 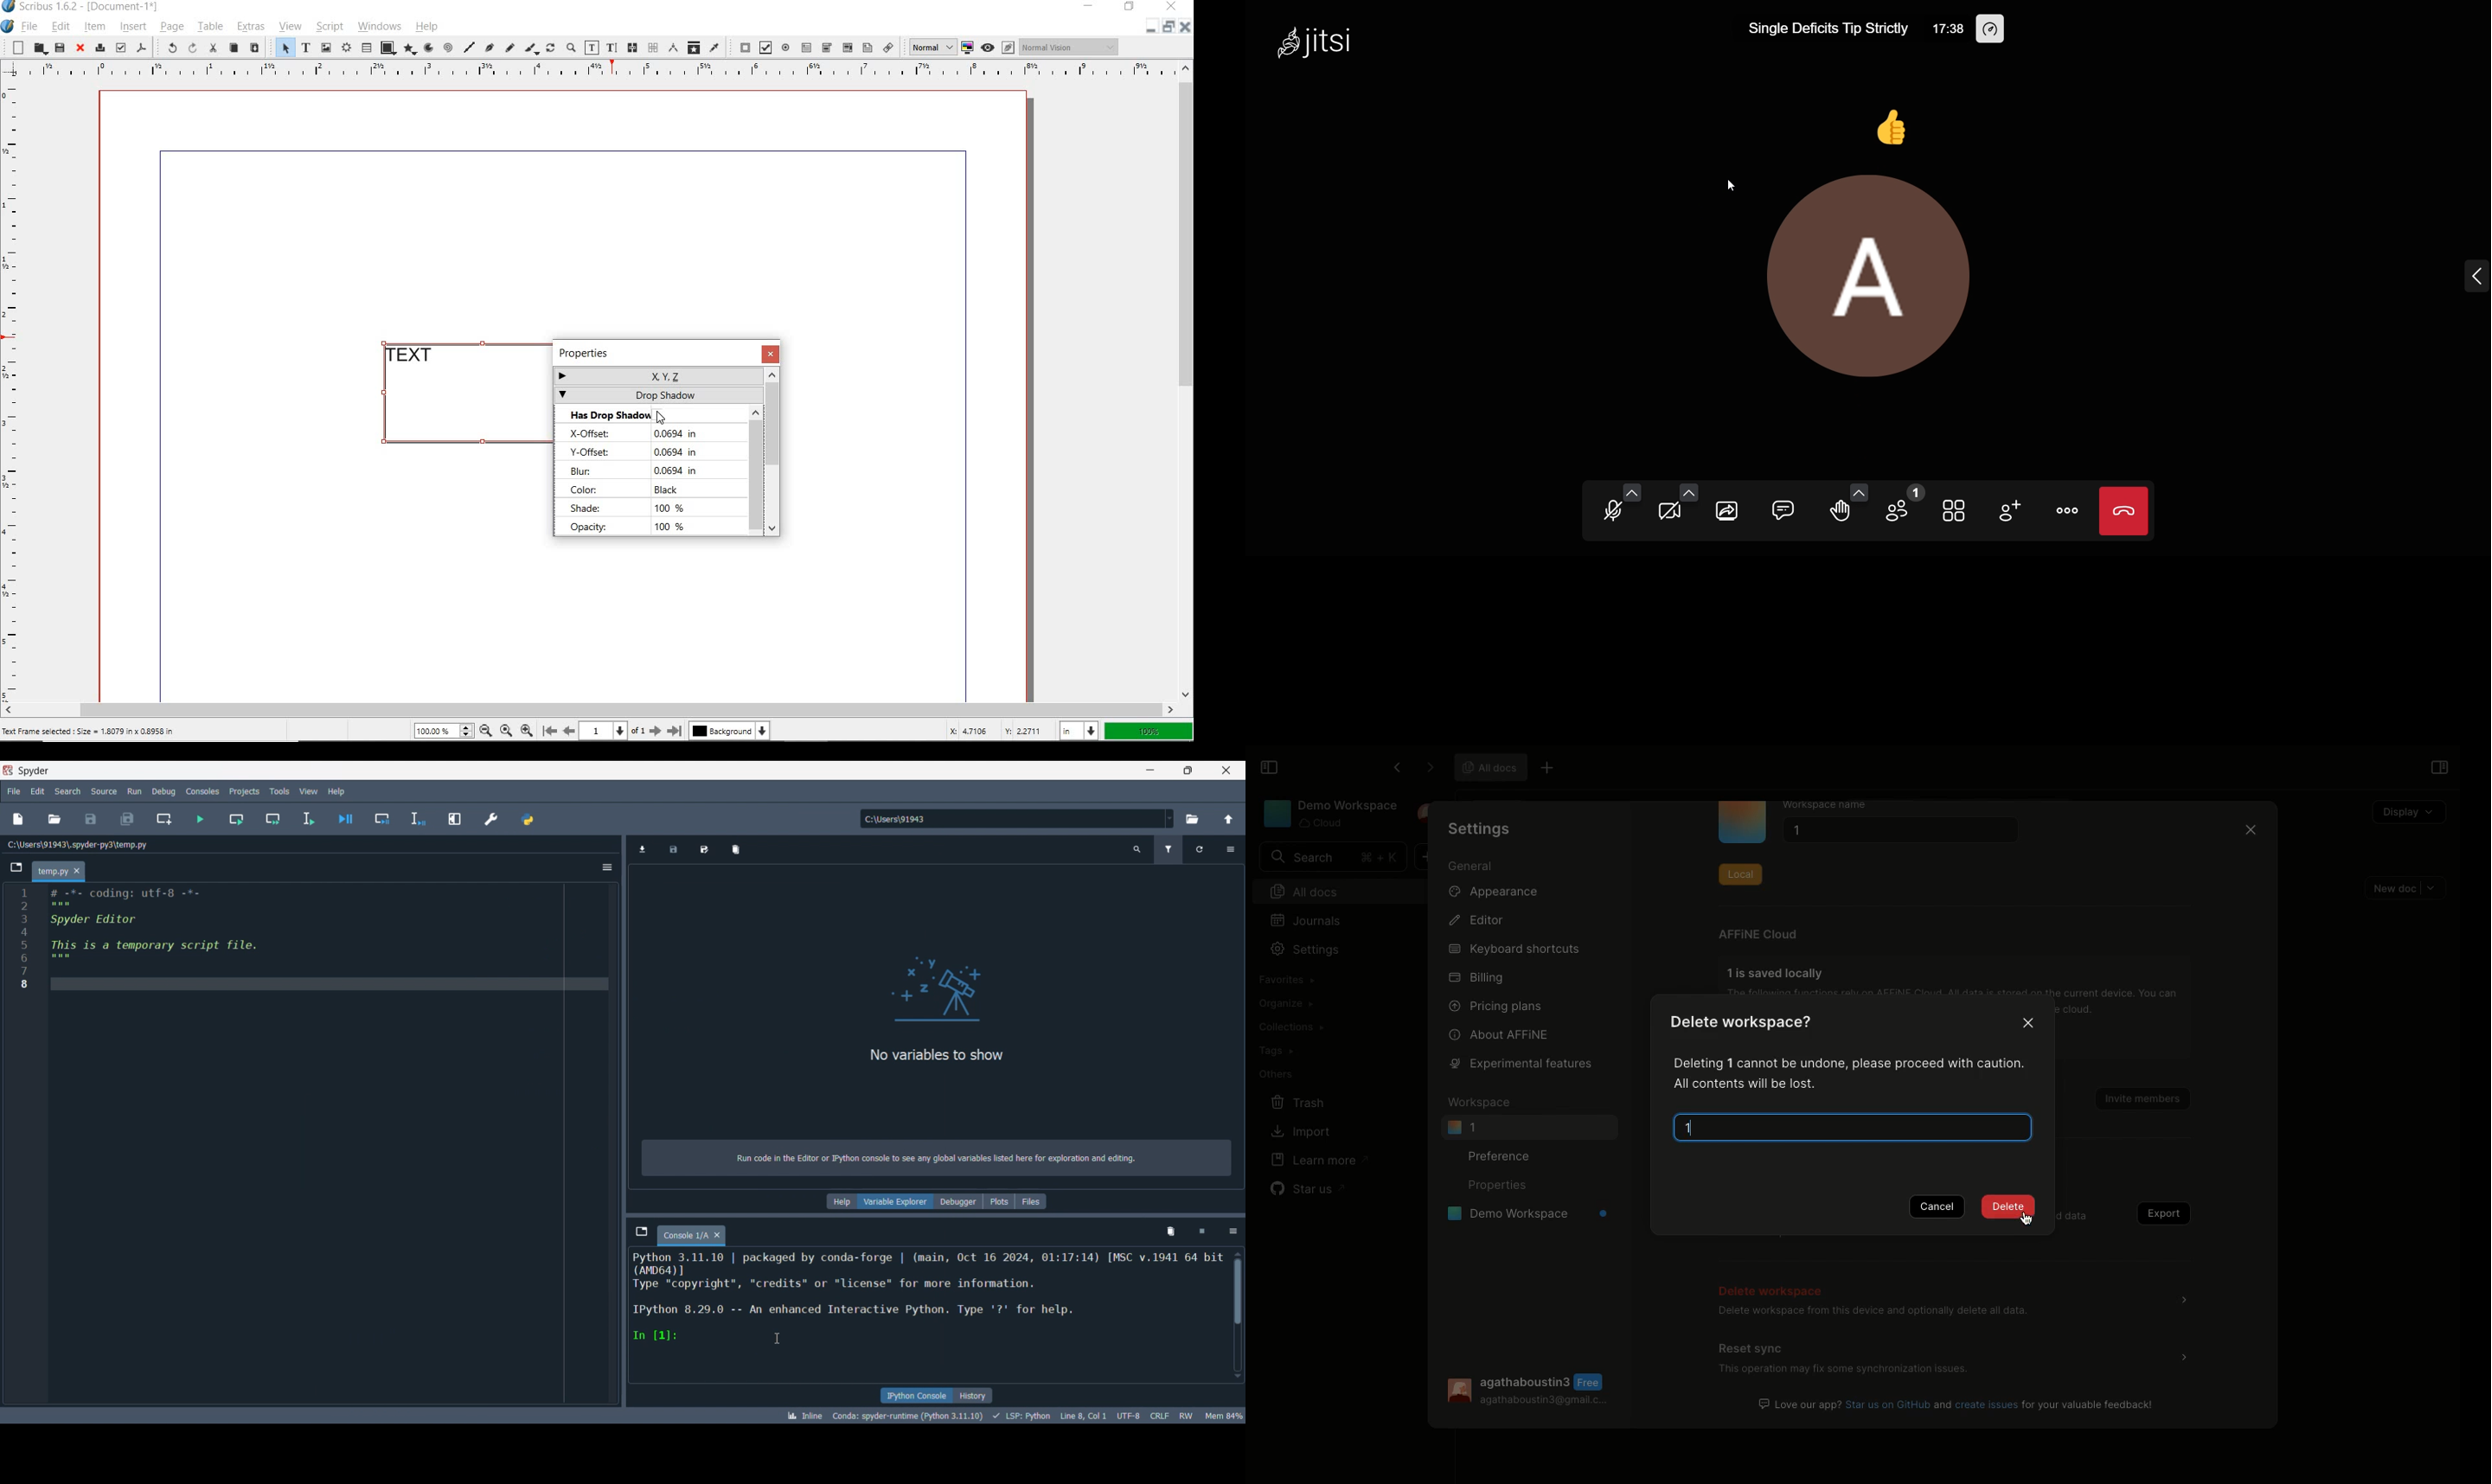 I want to click on select unit: in, so click(x=1080, y=731).